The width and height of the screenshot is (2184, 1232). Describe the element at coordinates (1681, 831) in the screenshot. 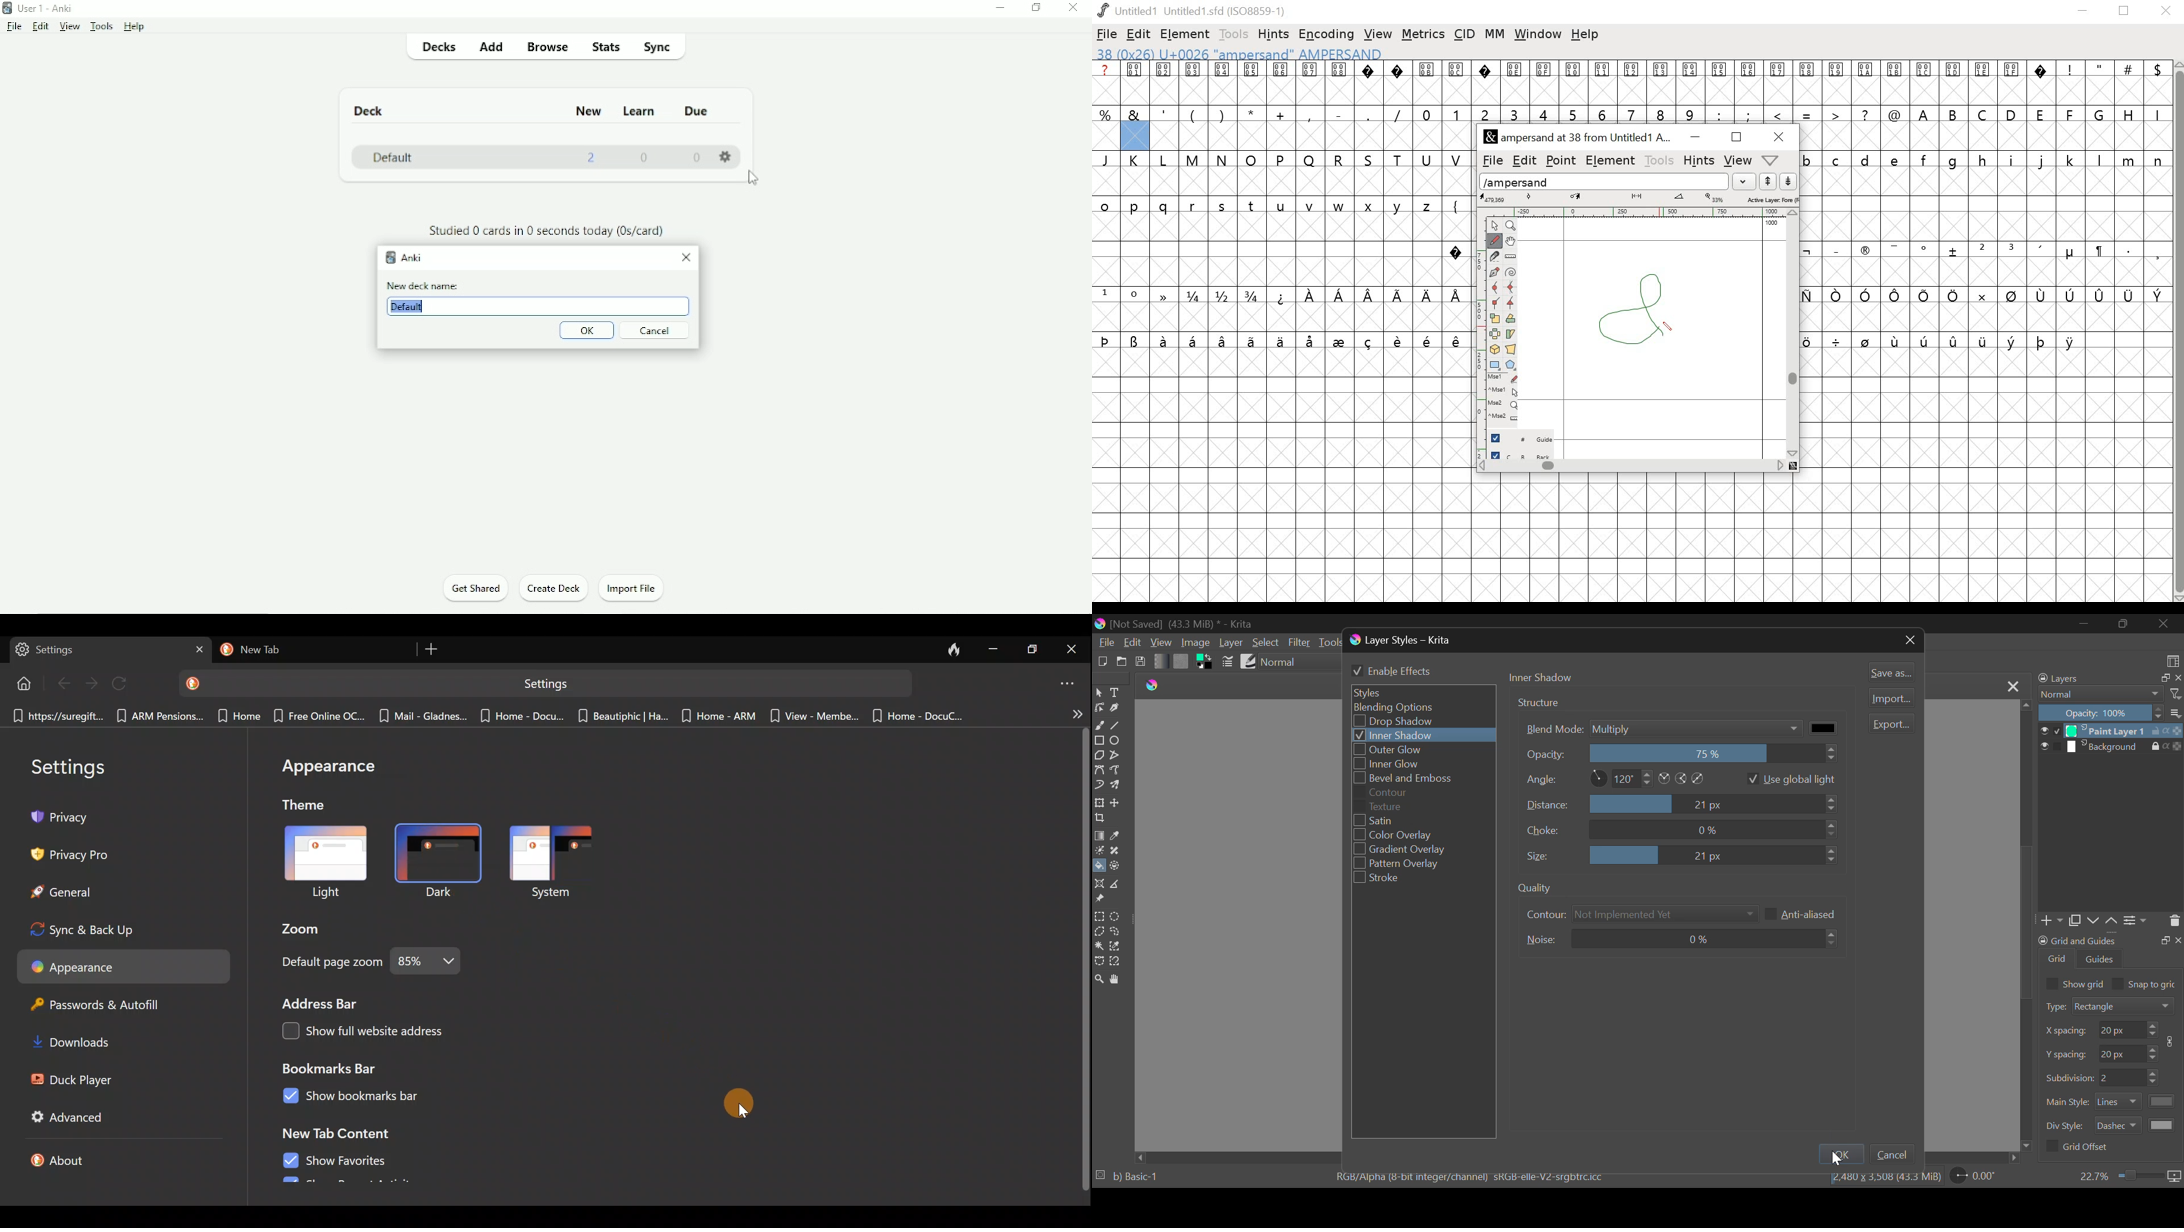

I see `Choice` at that location.